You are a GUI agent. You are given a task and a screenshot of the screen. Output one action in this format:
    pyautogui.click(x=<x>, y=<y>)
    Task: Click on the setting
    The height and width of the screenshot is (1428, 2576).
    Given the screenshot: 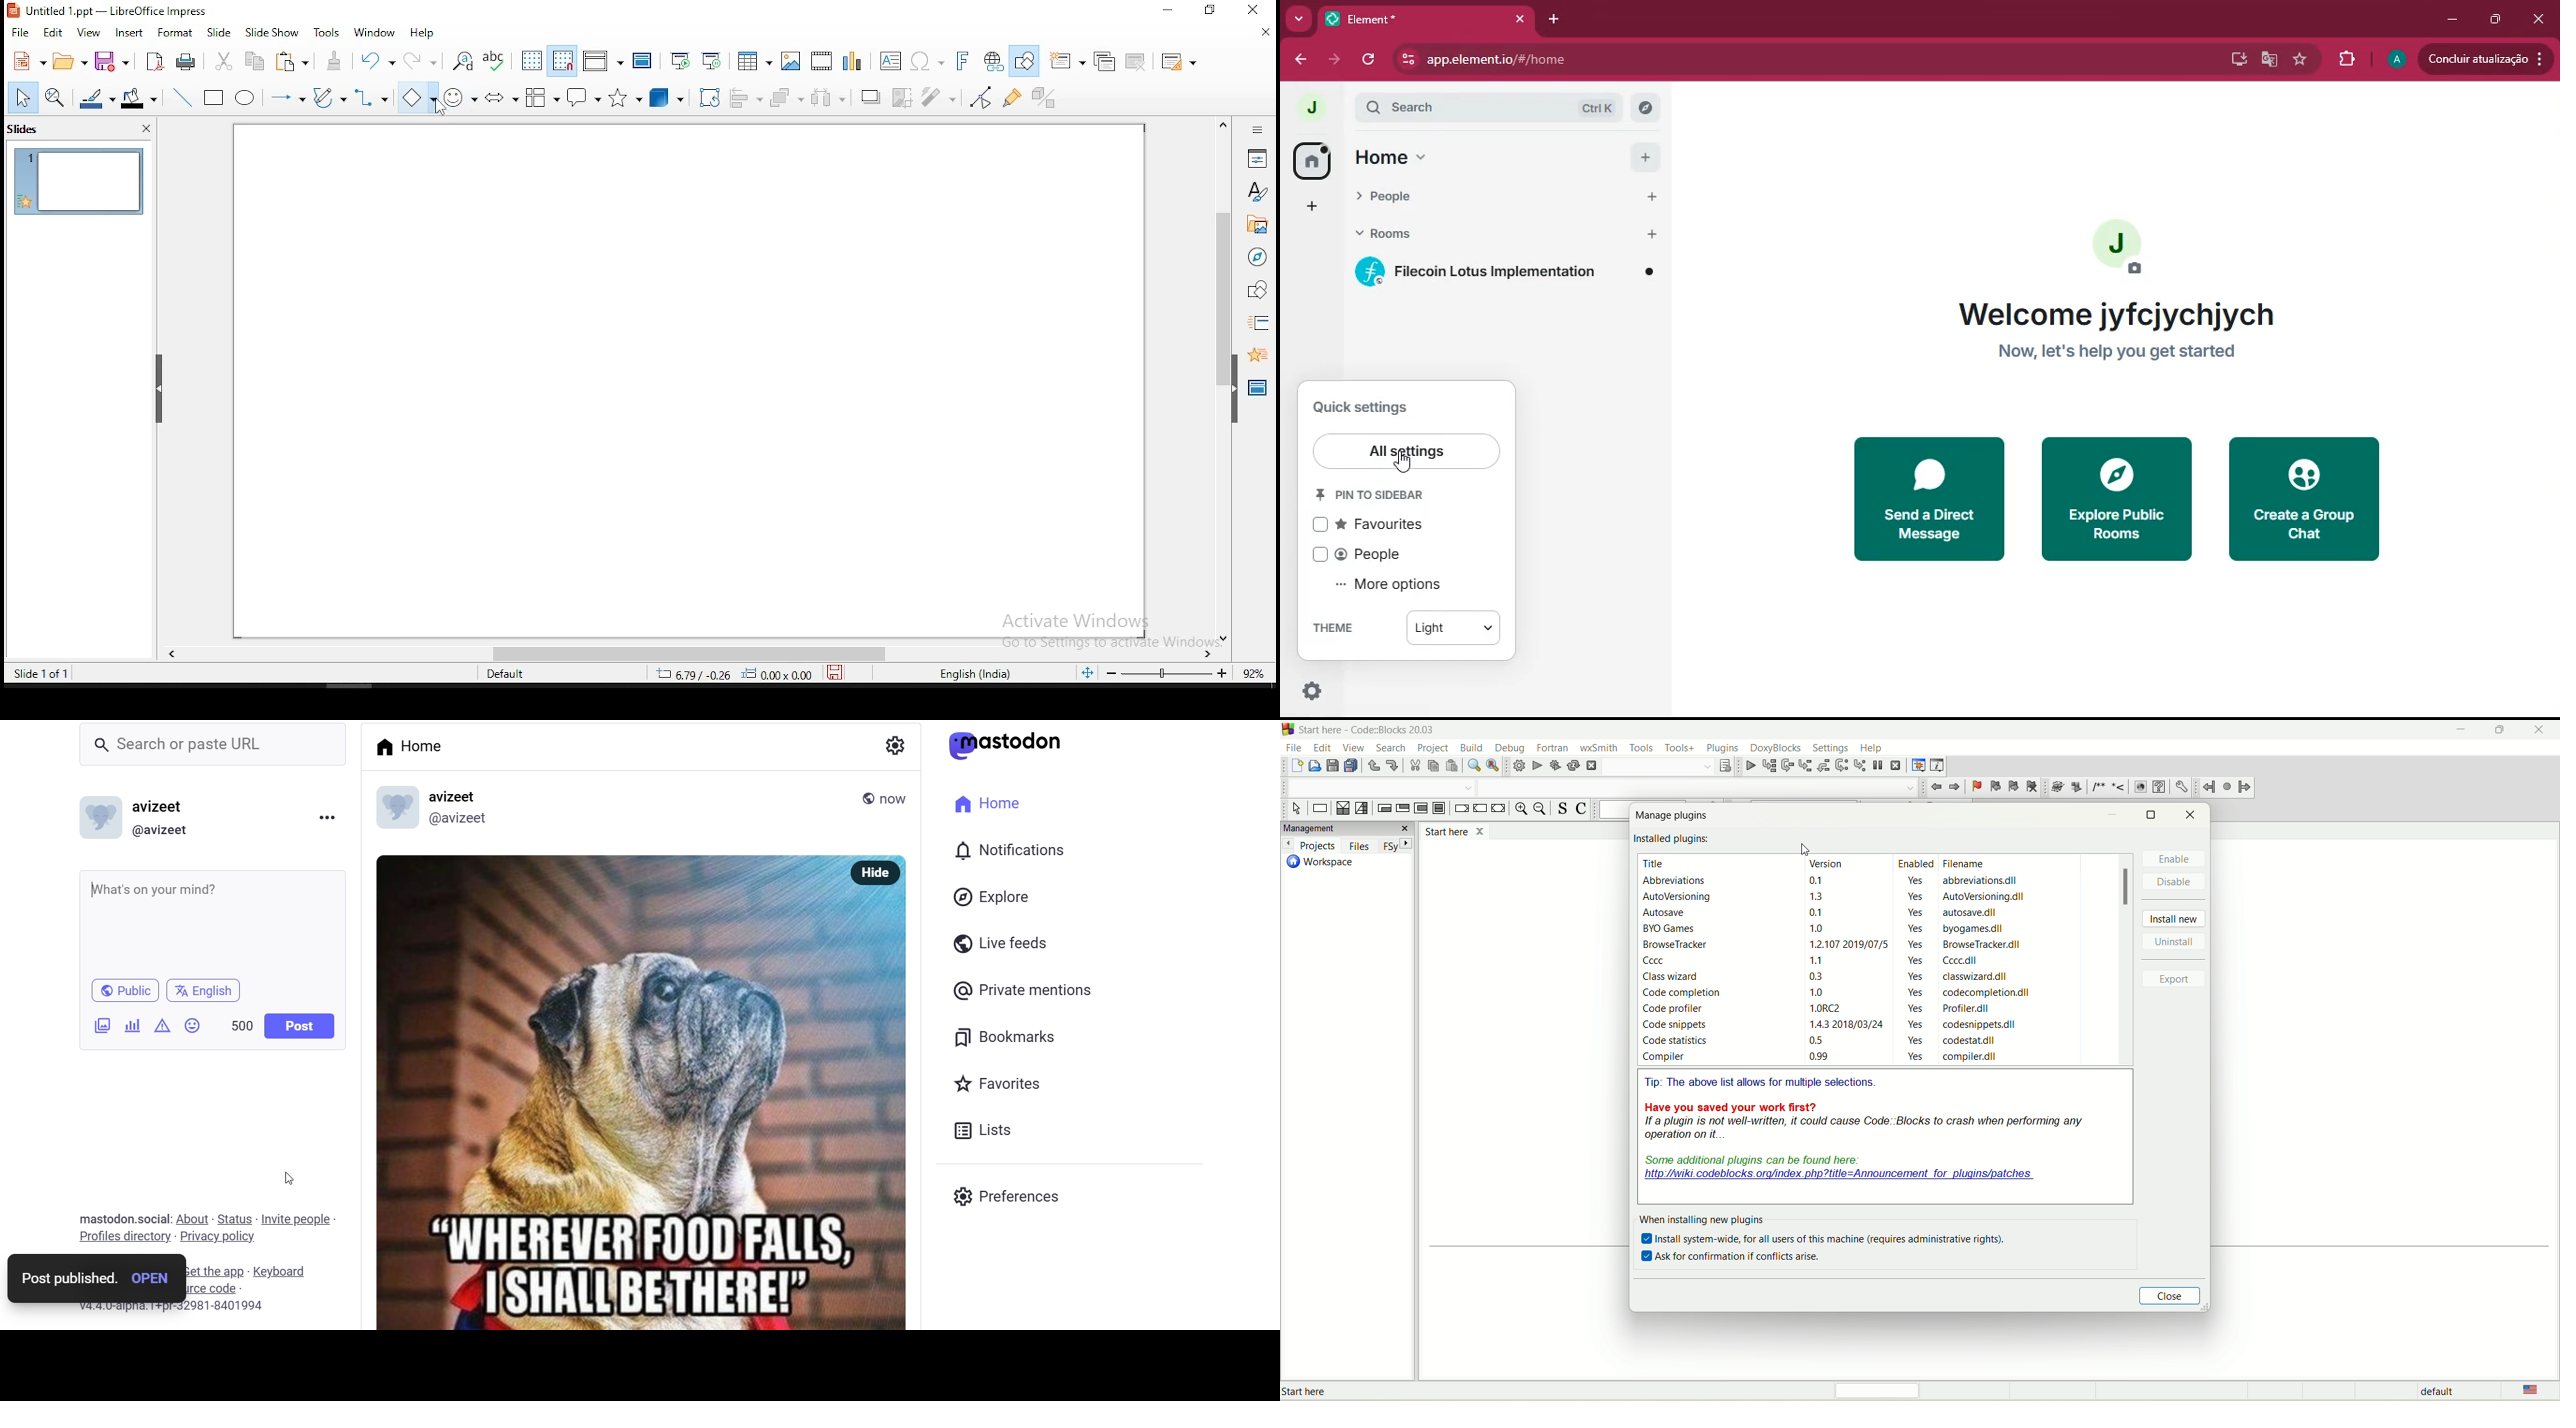 What is the action you would take?
    pyautogui.click(x=892, y=742)
    